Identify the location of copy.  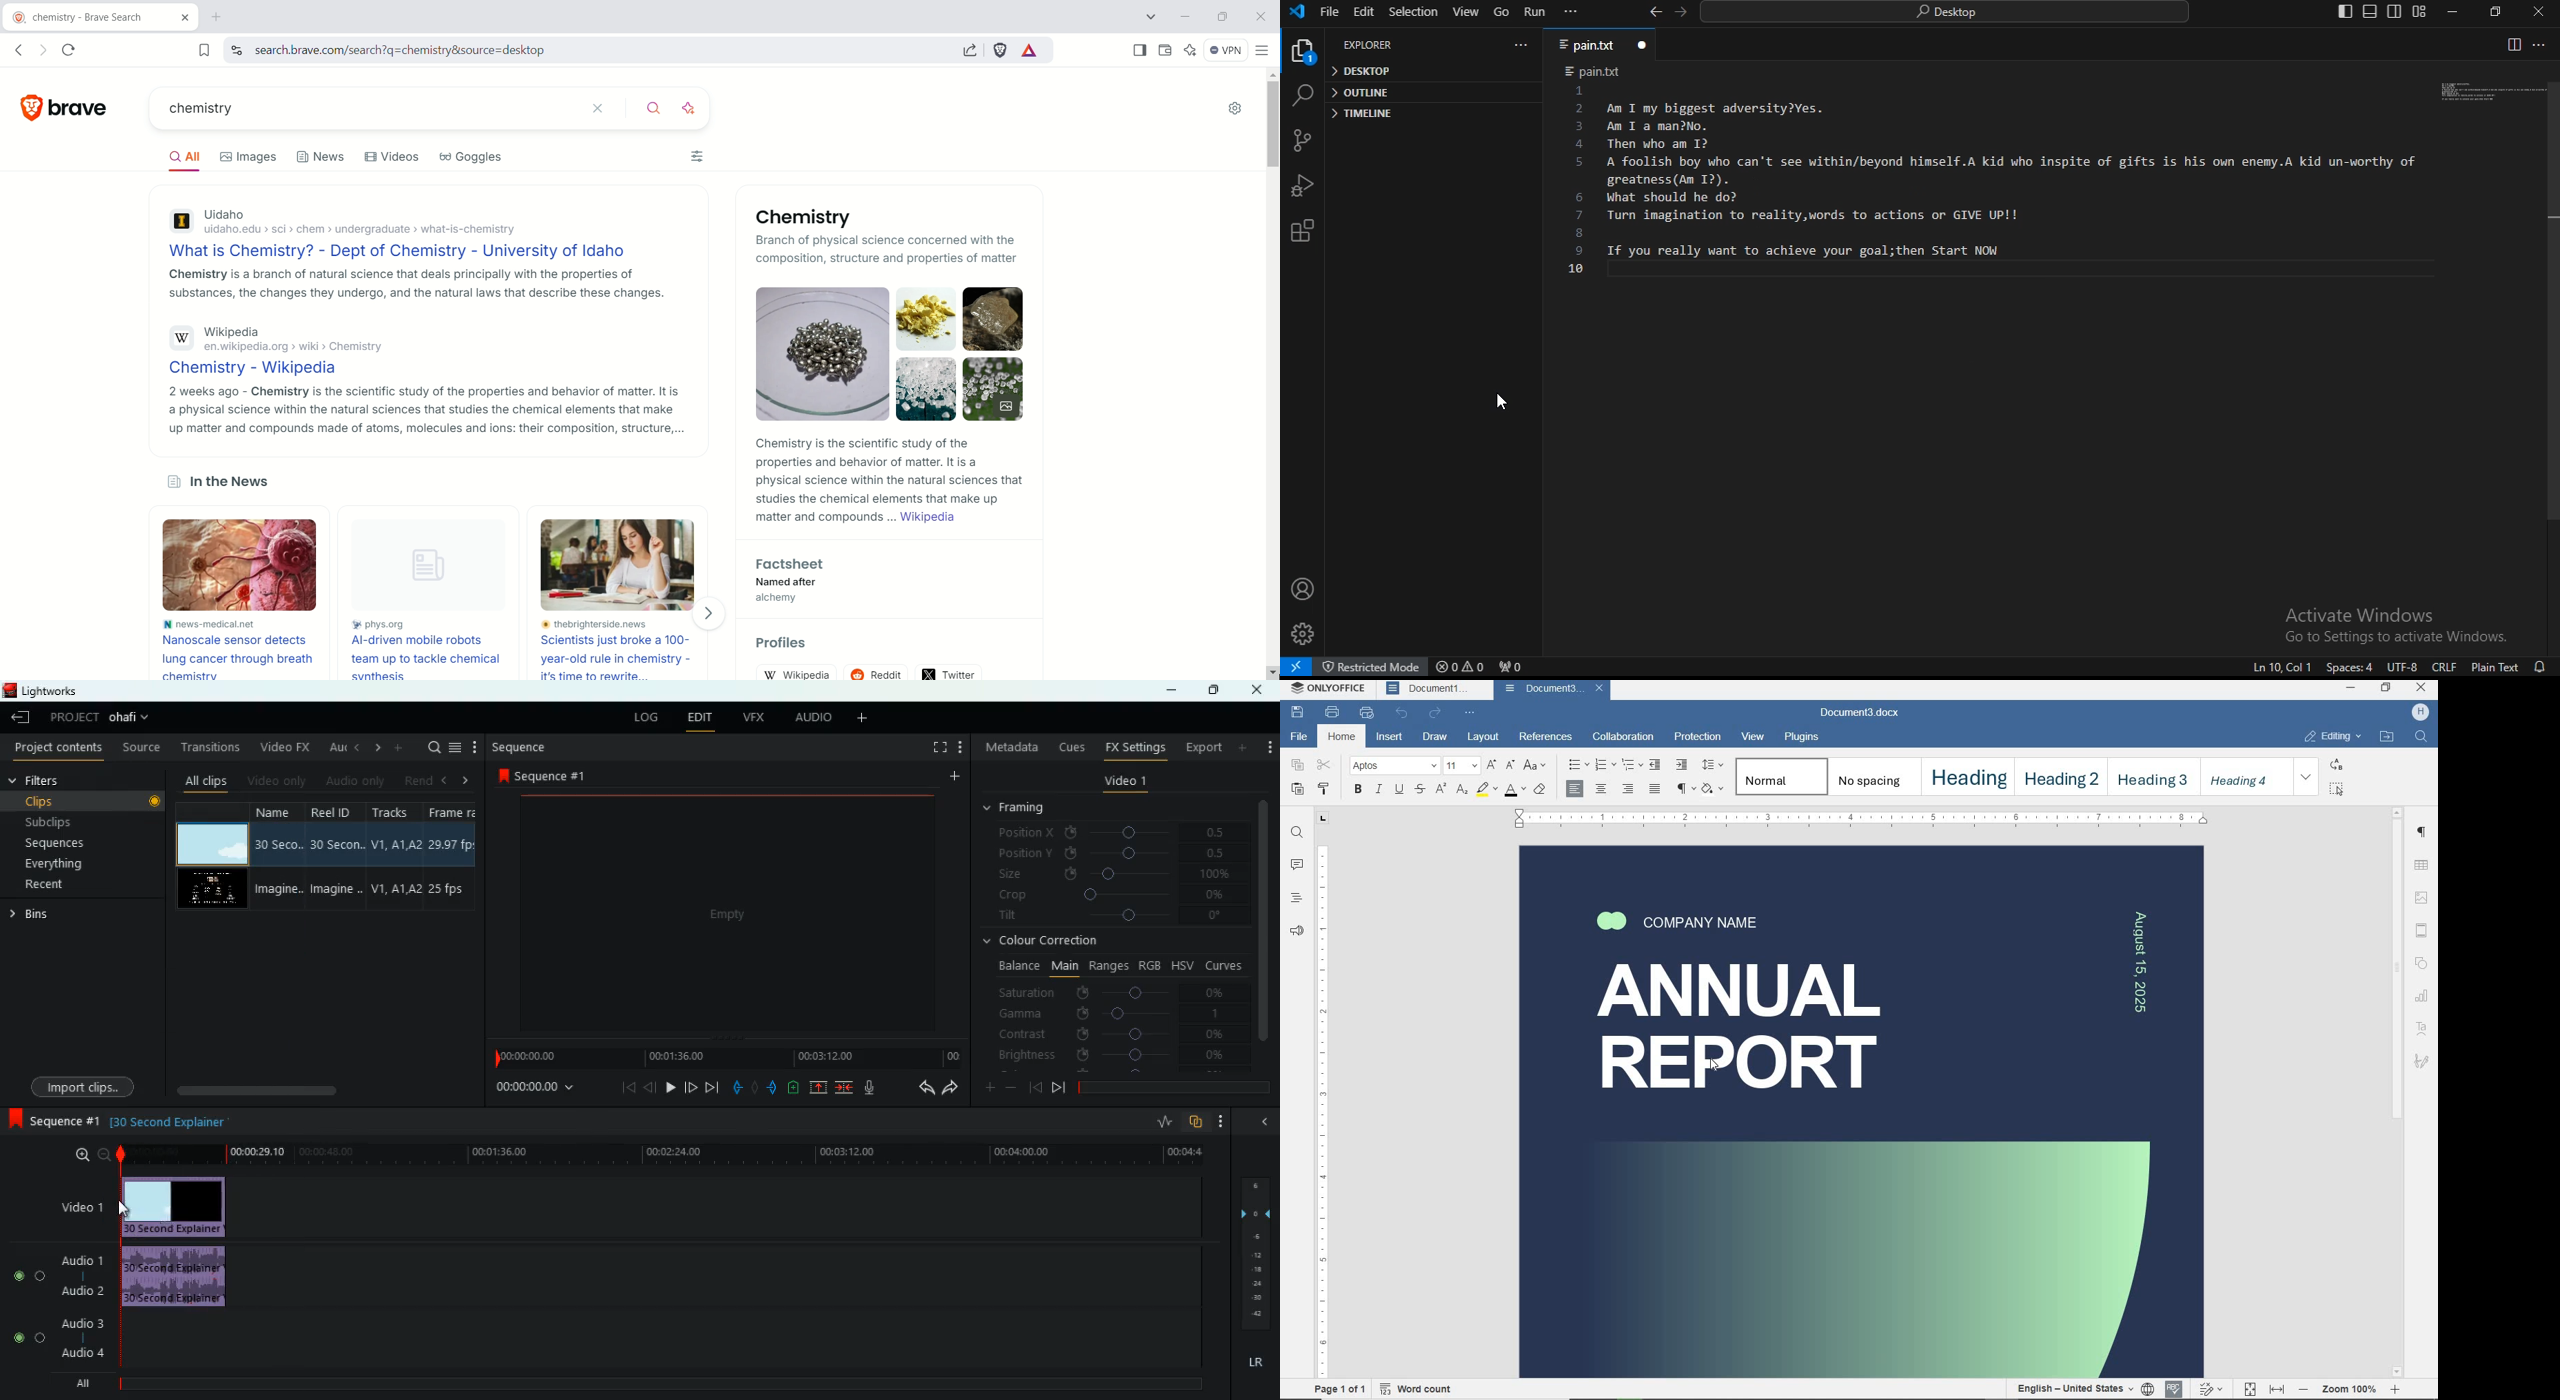
(1298, 766).